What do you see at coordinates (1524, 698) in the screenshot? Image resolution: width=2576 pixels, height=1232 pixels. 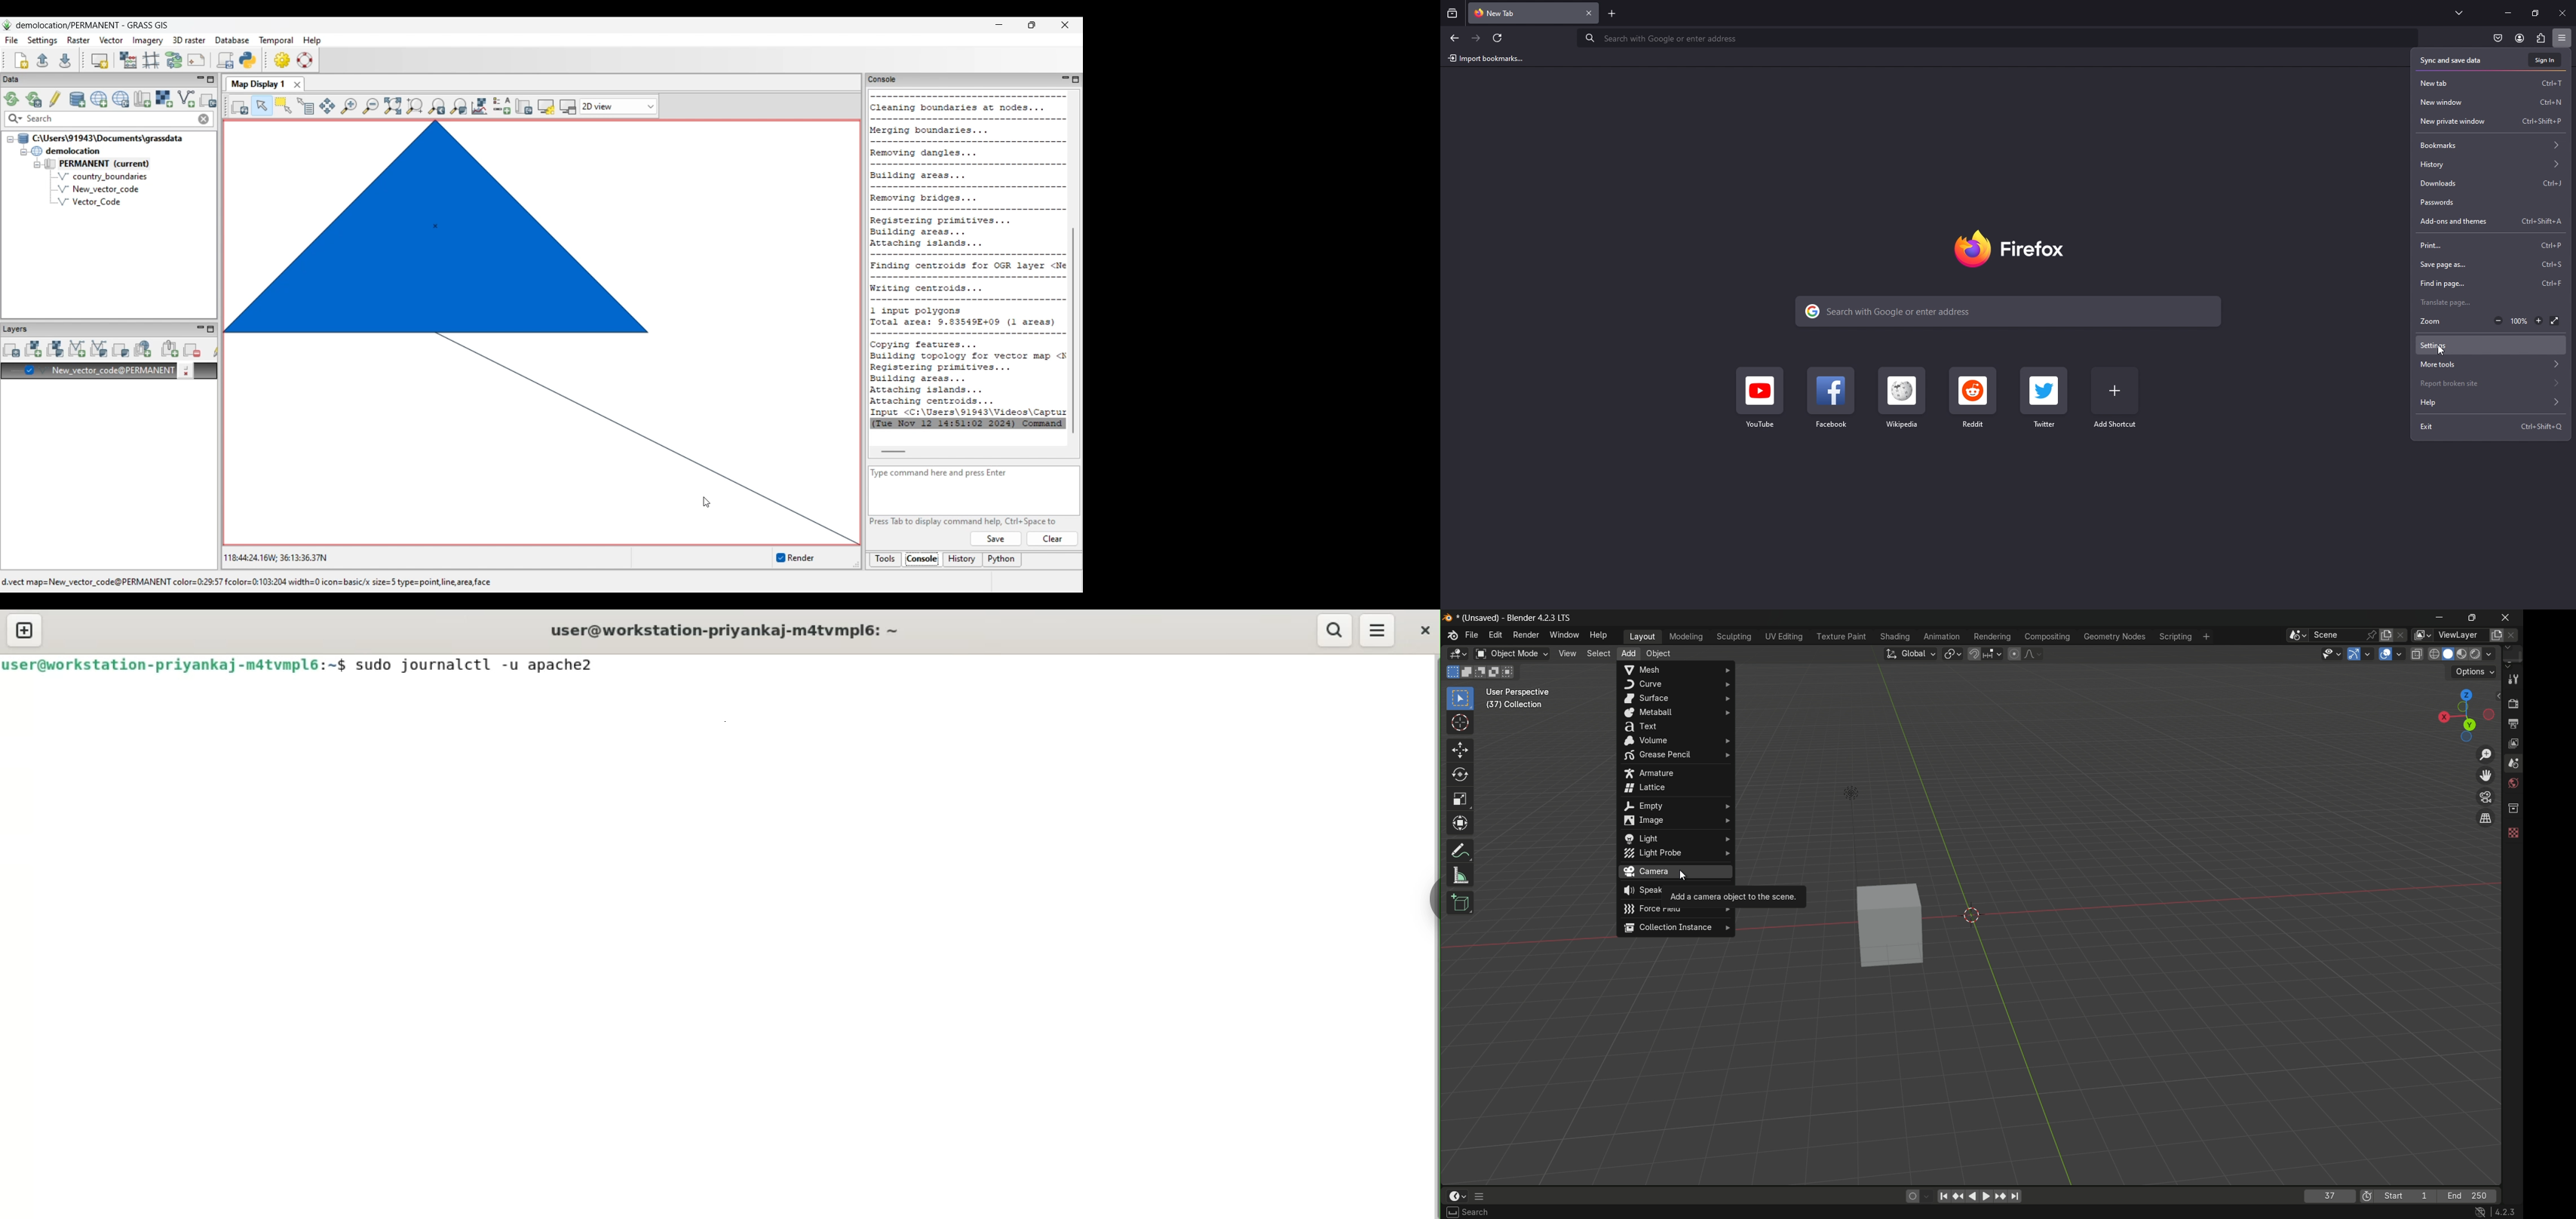 I see `user perspective (37) | collection ` at bounding box center [1524, 698].